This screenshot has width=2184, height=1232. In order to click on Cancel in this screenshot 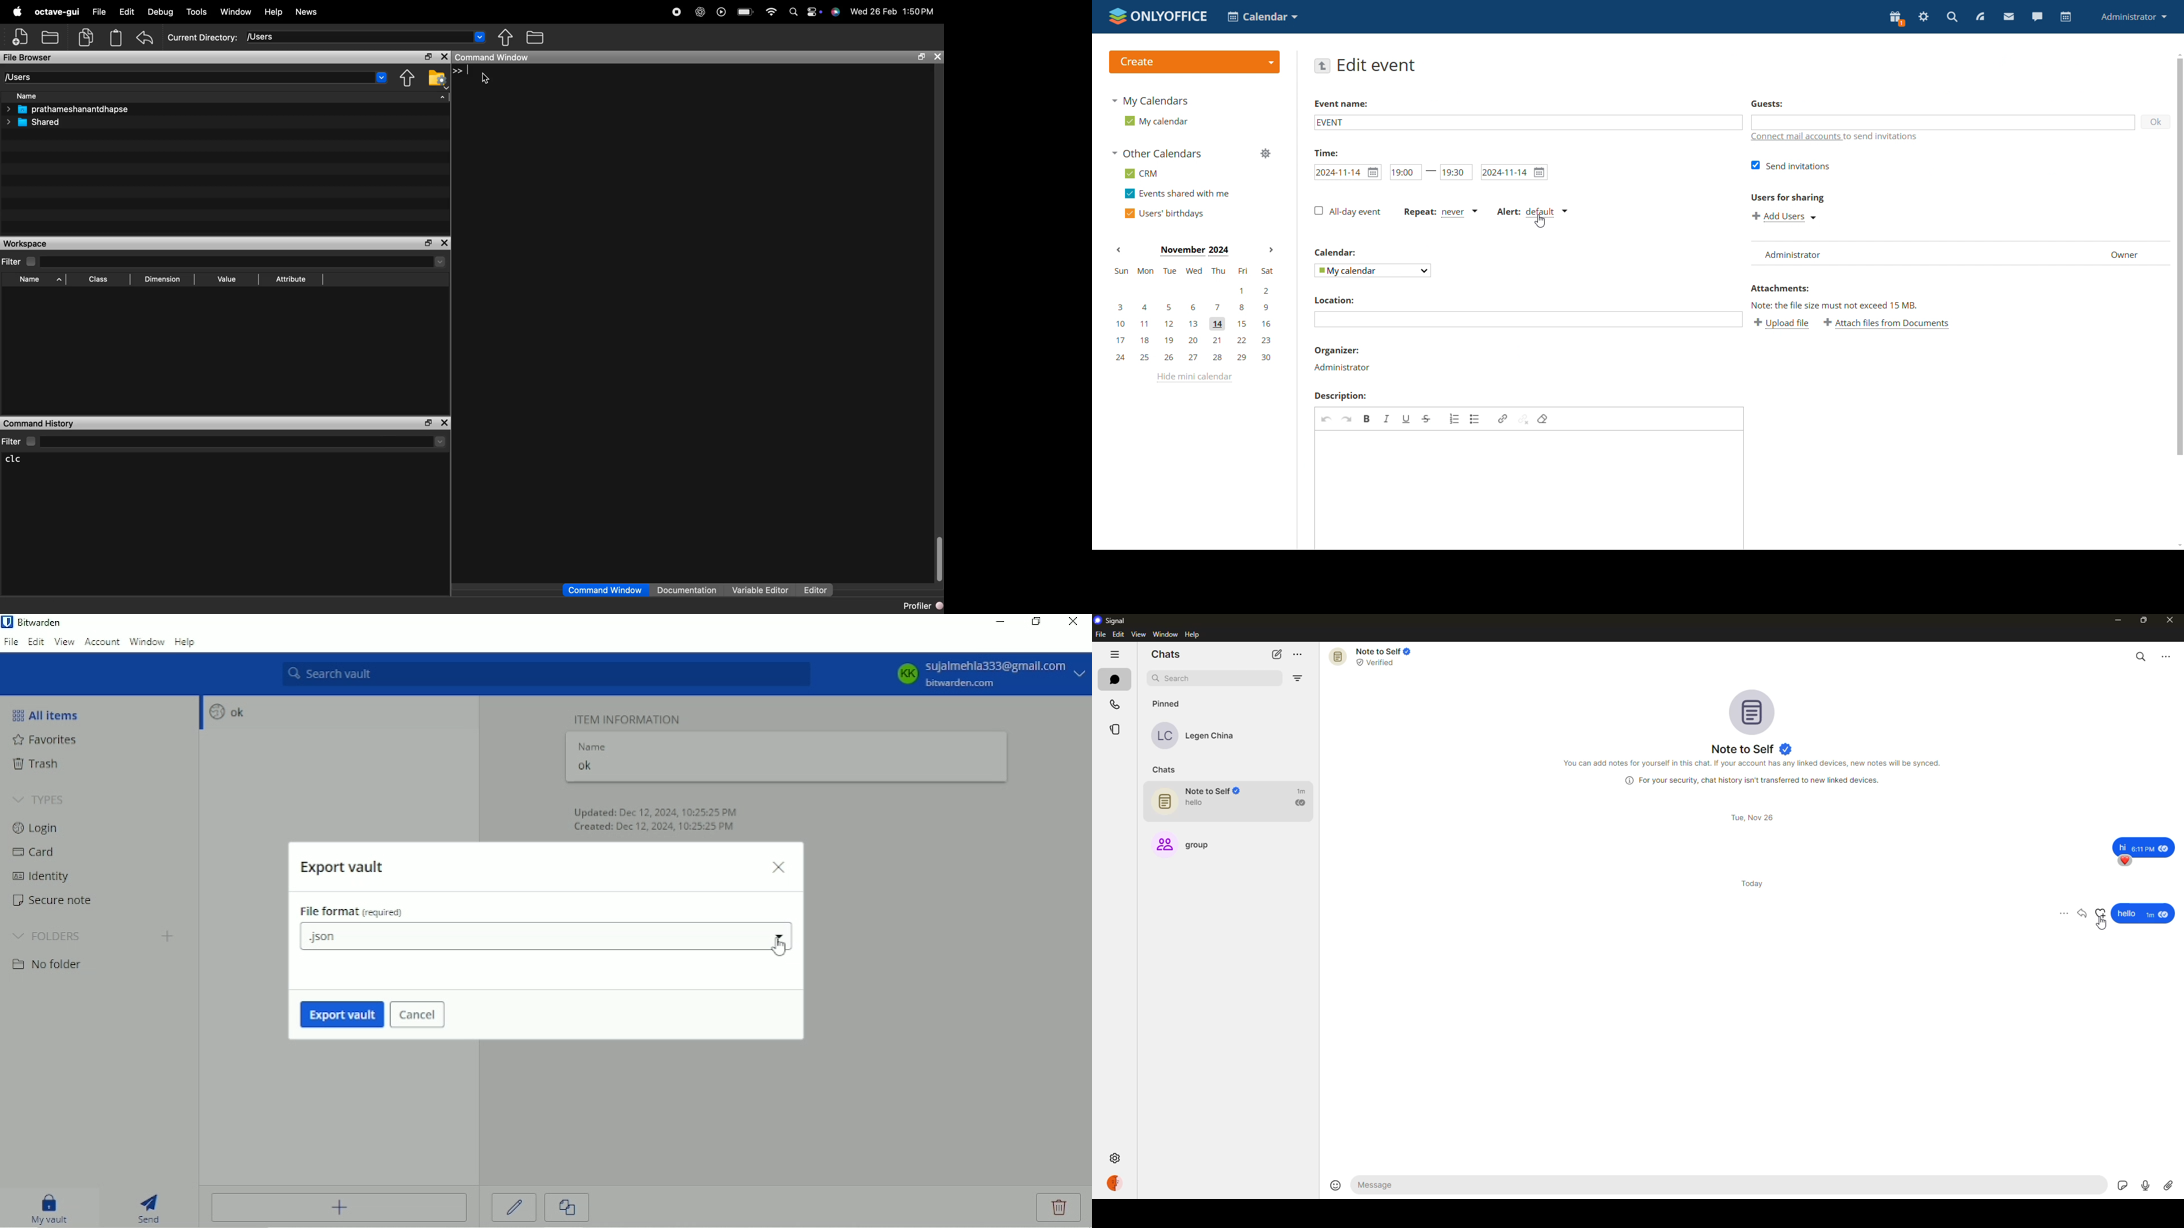, I will do `click(418, 1016)`.